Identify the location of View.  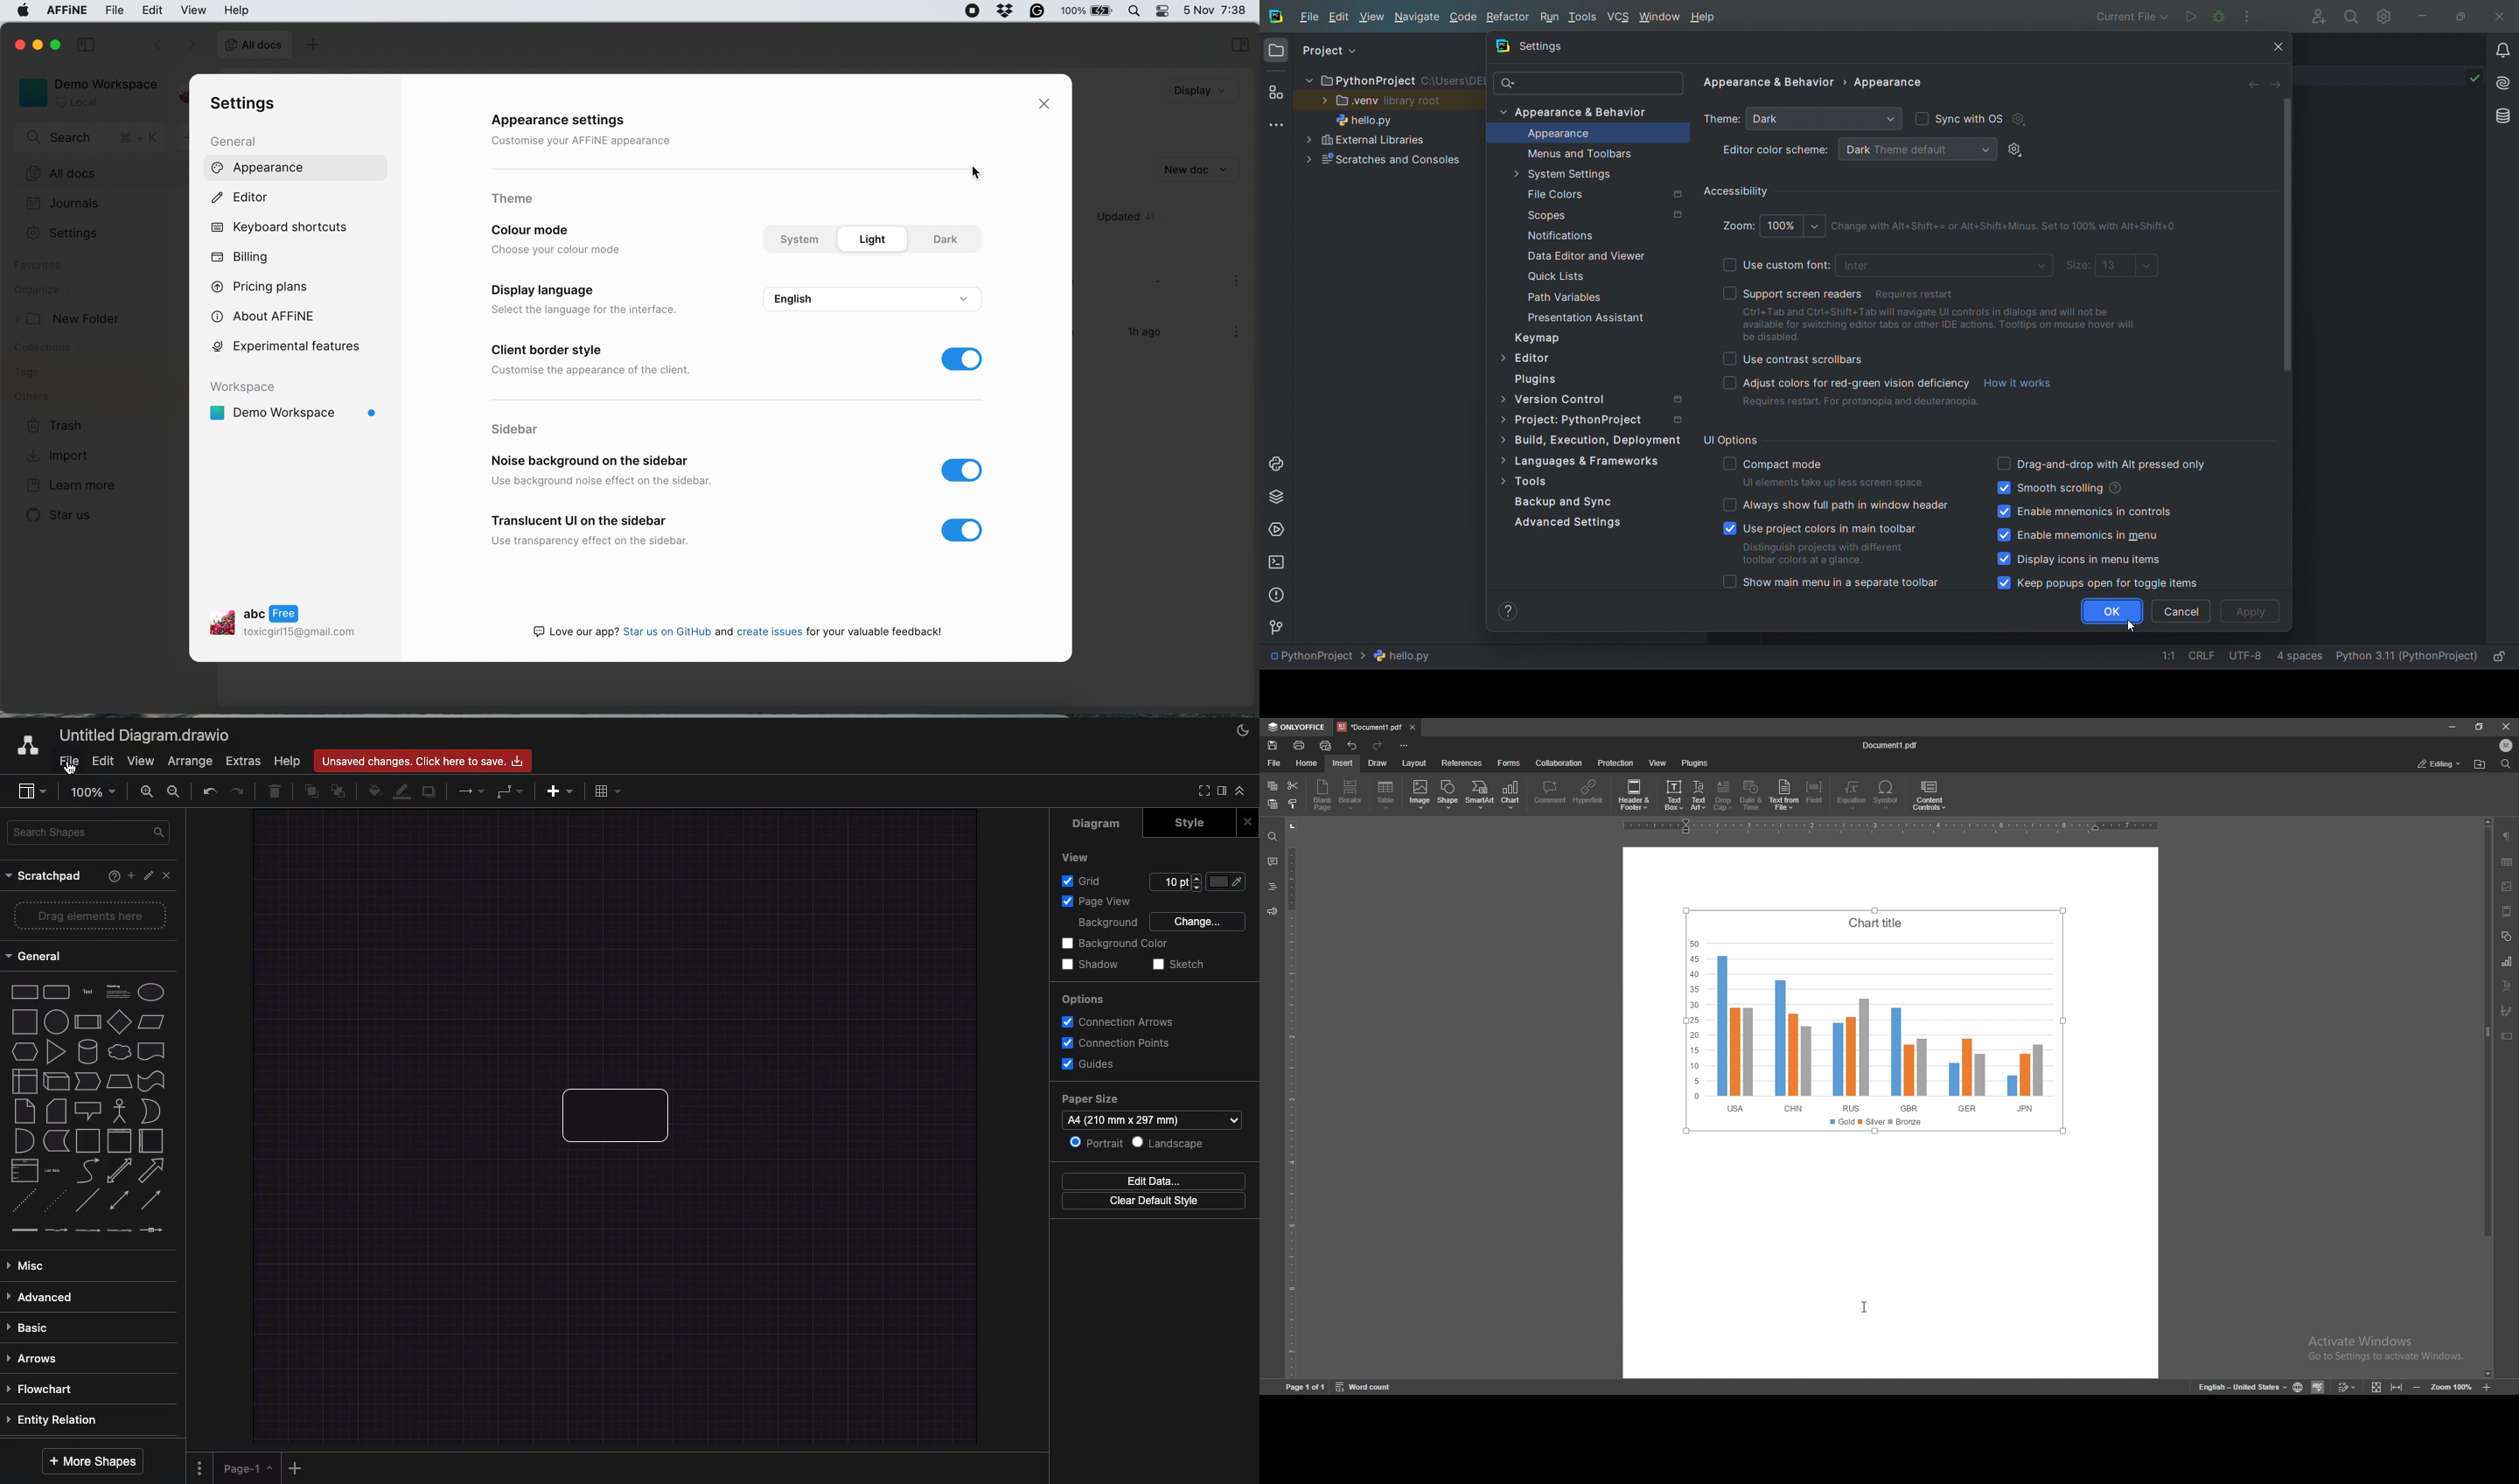
(2374, 1388).